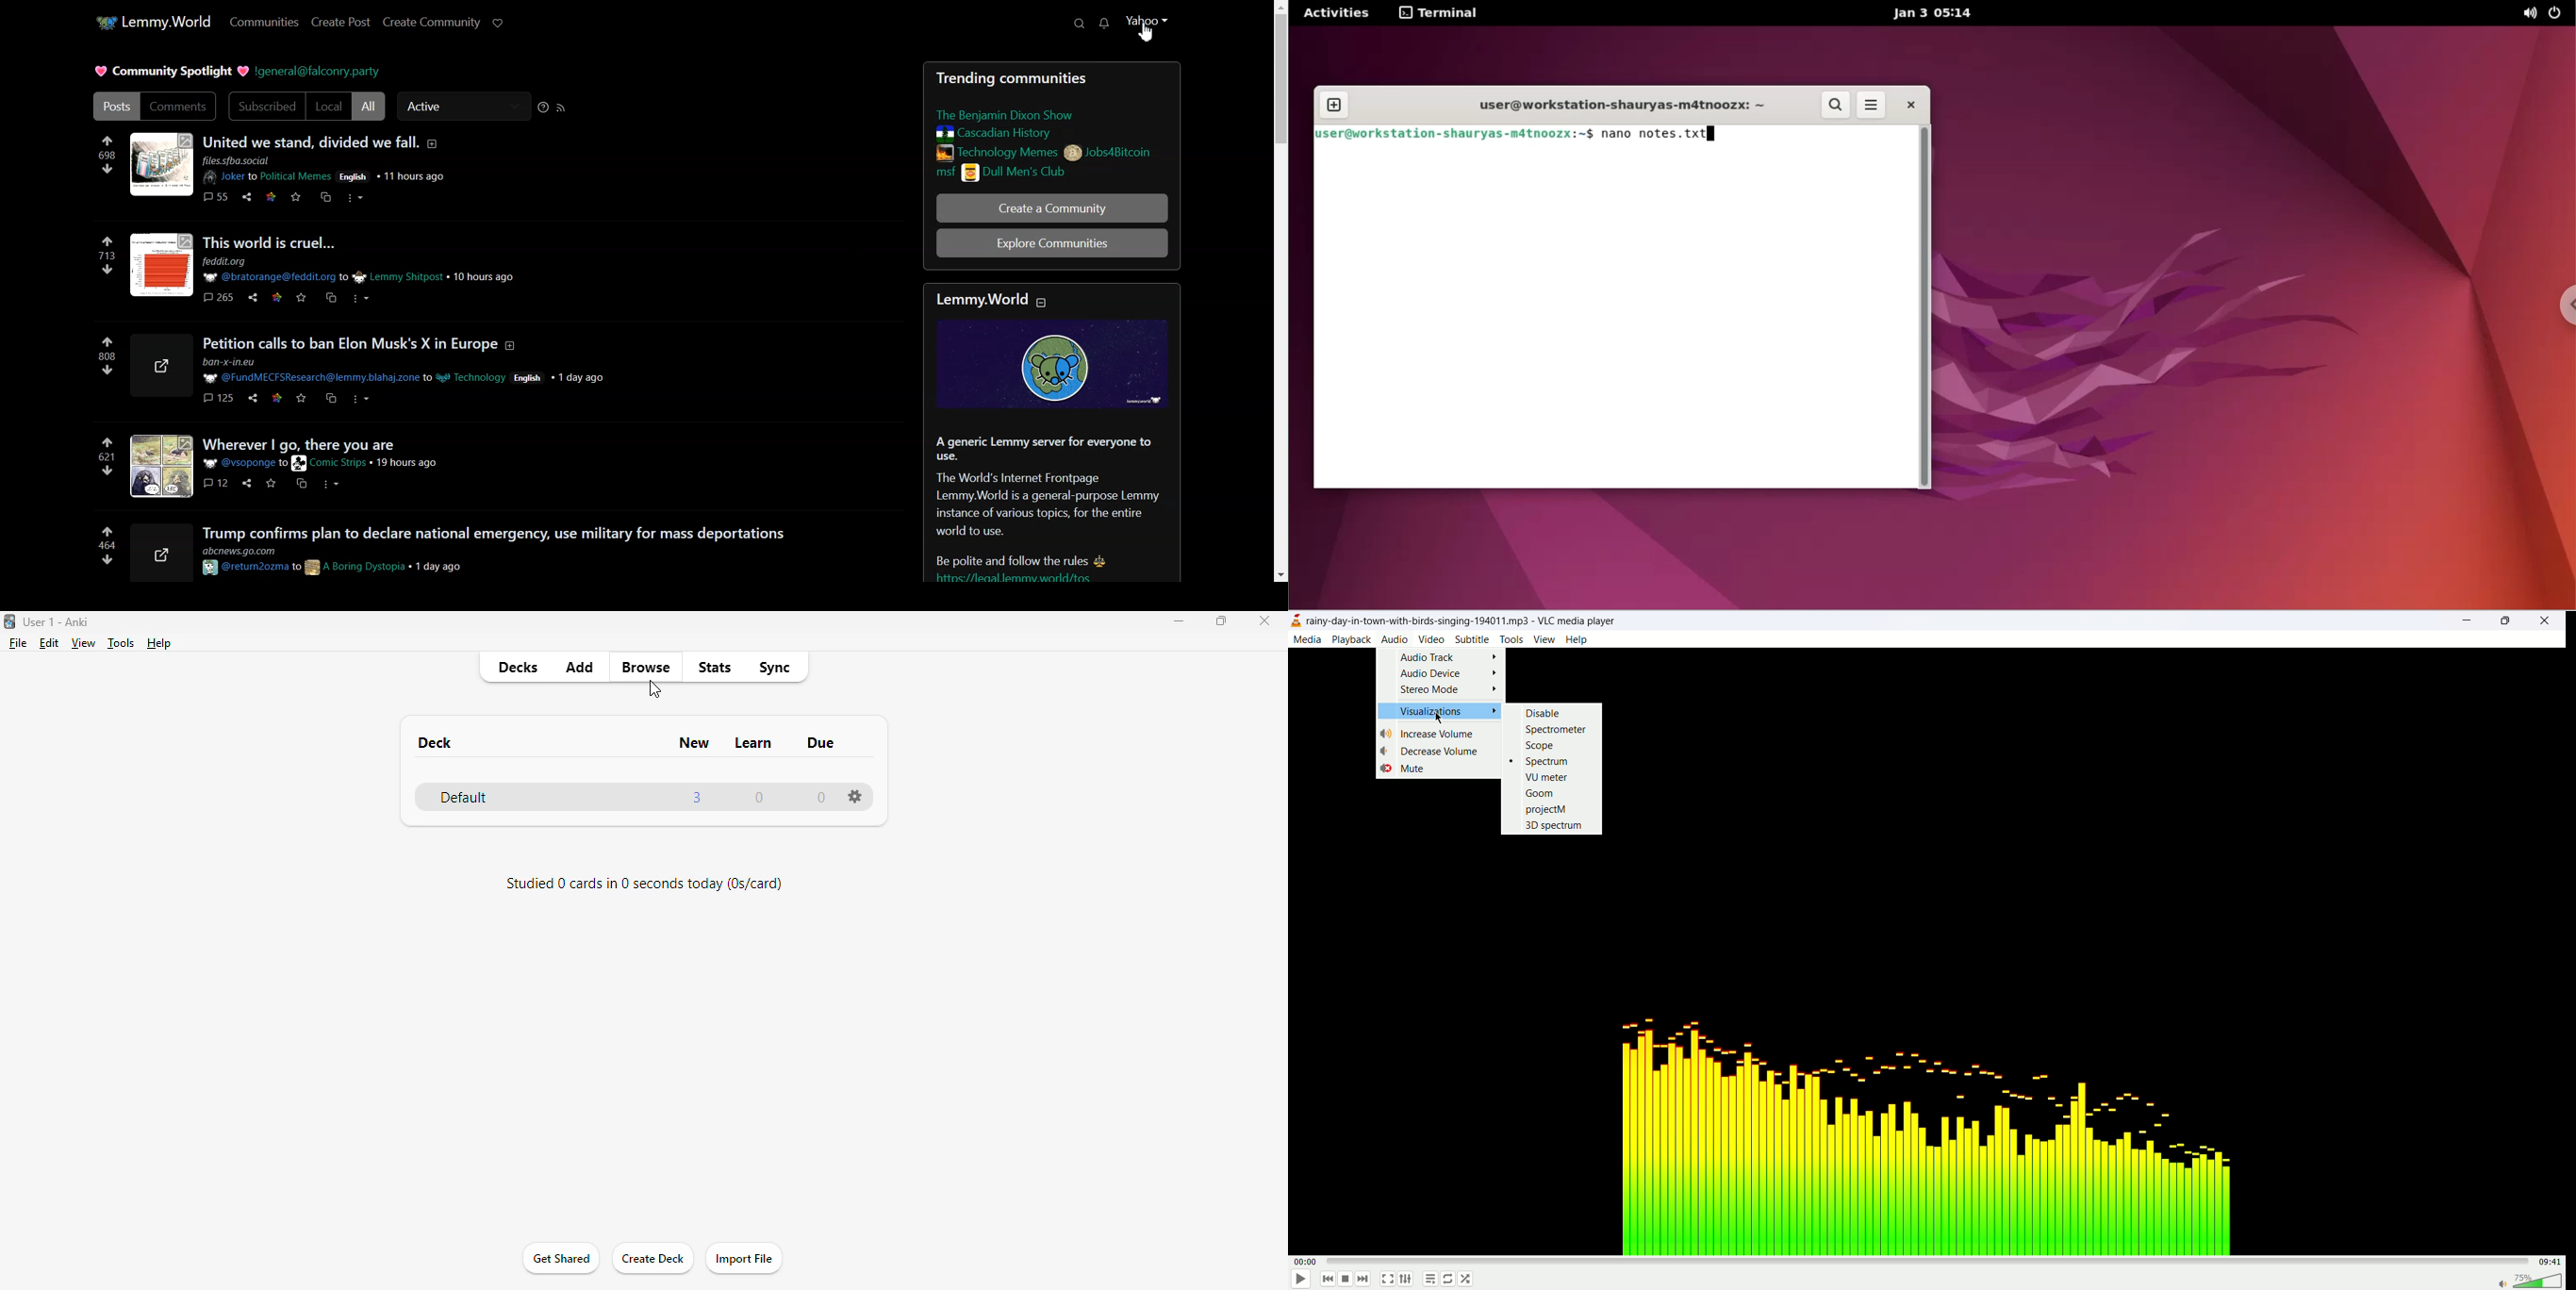 Image resolution: width=2576 pixels, height=1316 pixels. Describe the element at coordinates (647, 667) in the screenshot. I see `browse` at that location.